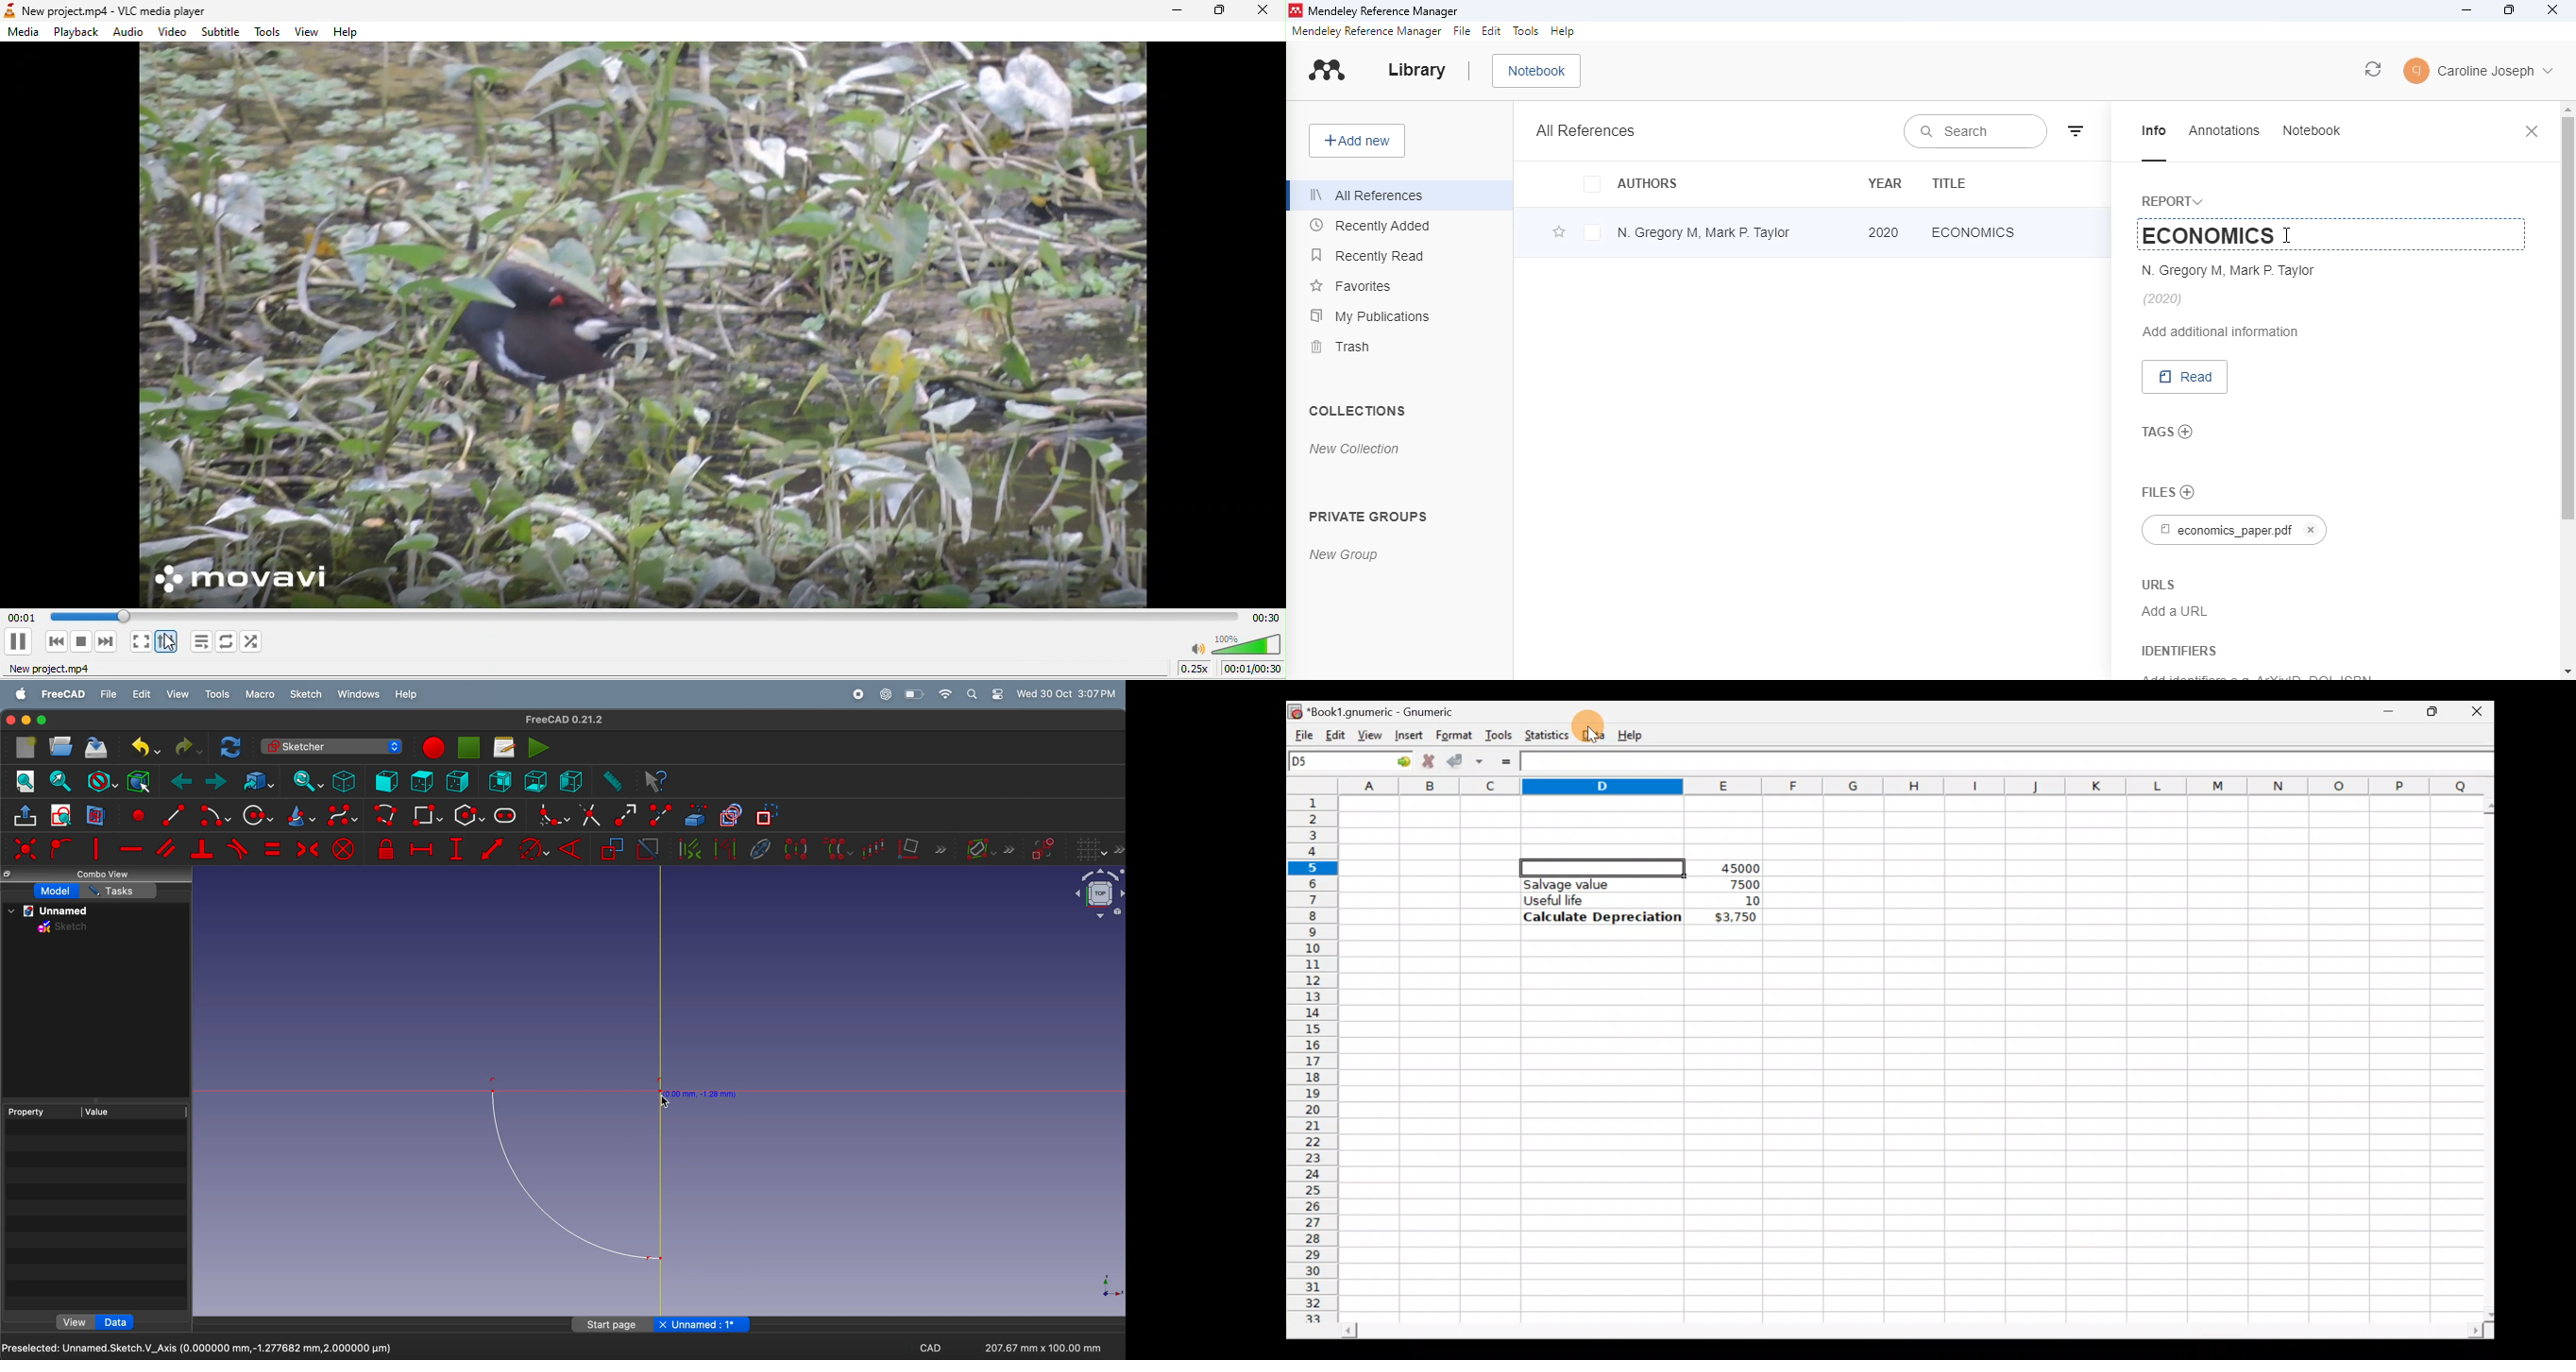 The height and width of the screenshot is (1372, 2576). I want to click on authors, so click(1629, 183).